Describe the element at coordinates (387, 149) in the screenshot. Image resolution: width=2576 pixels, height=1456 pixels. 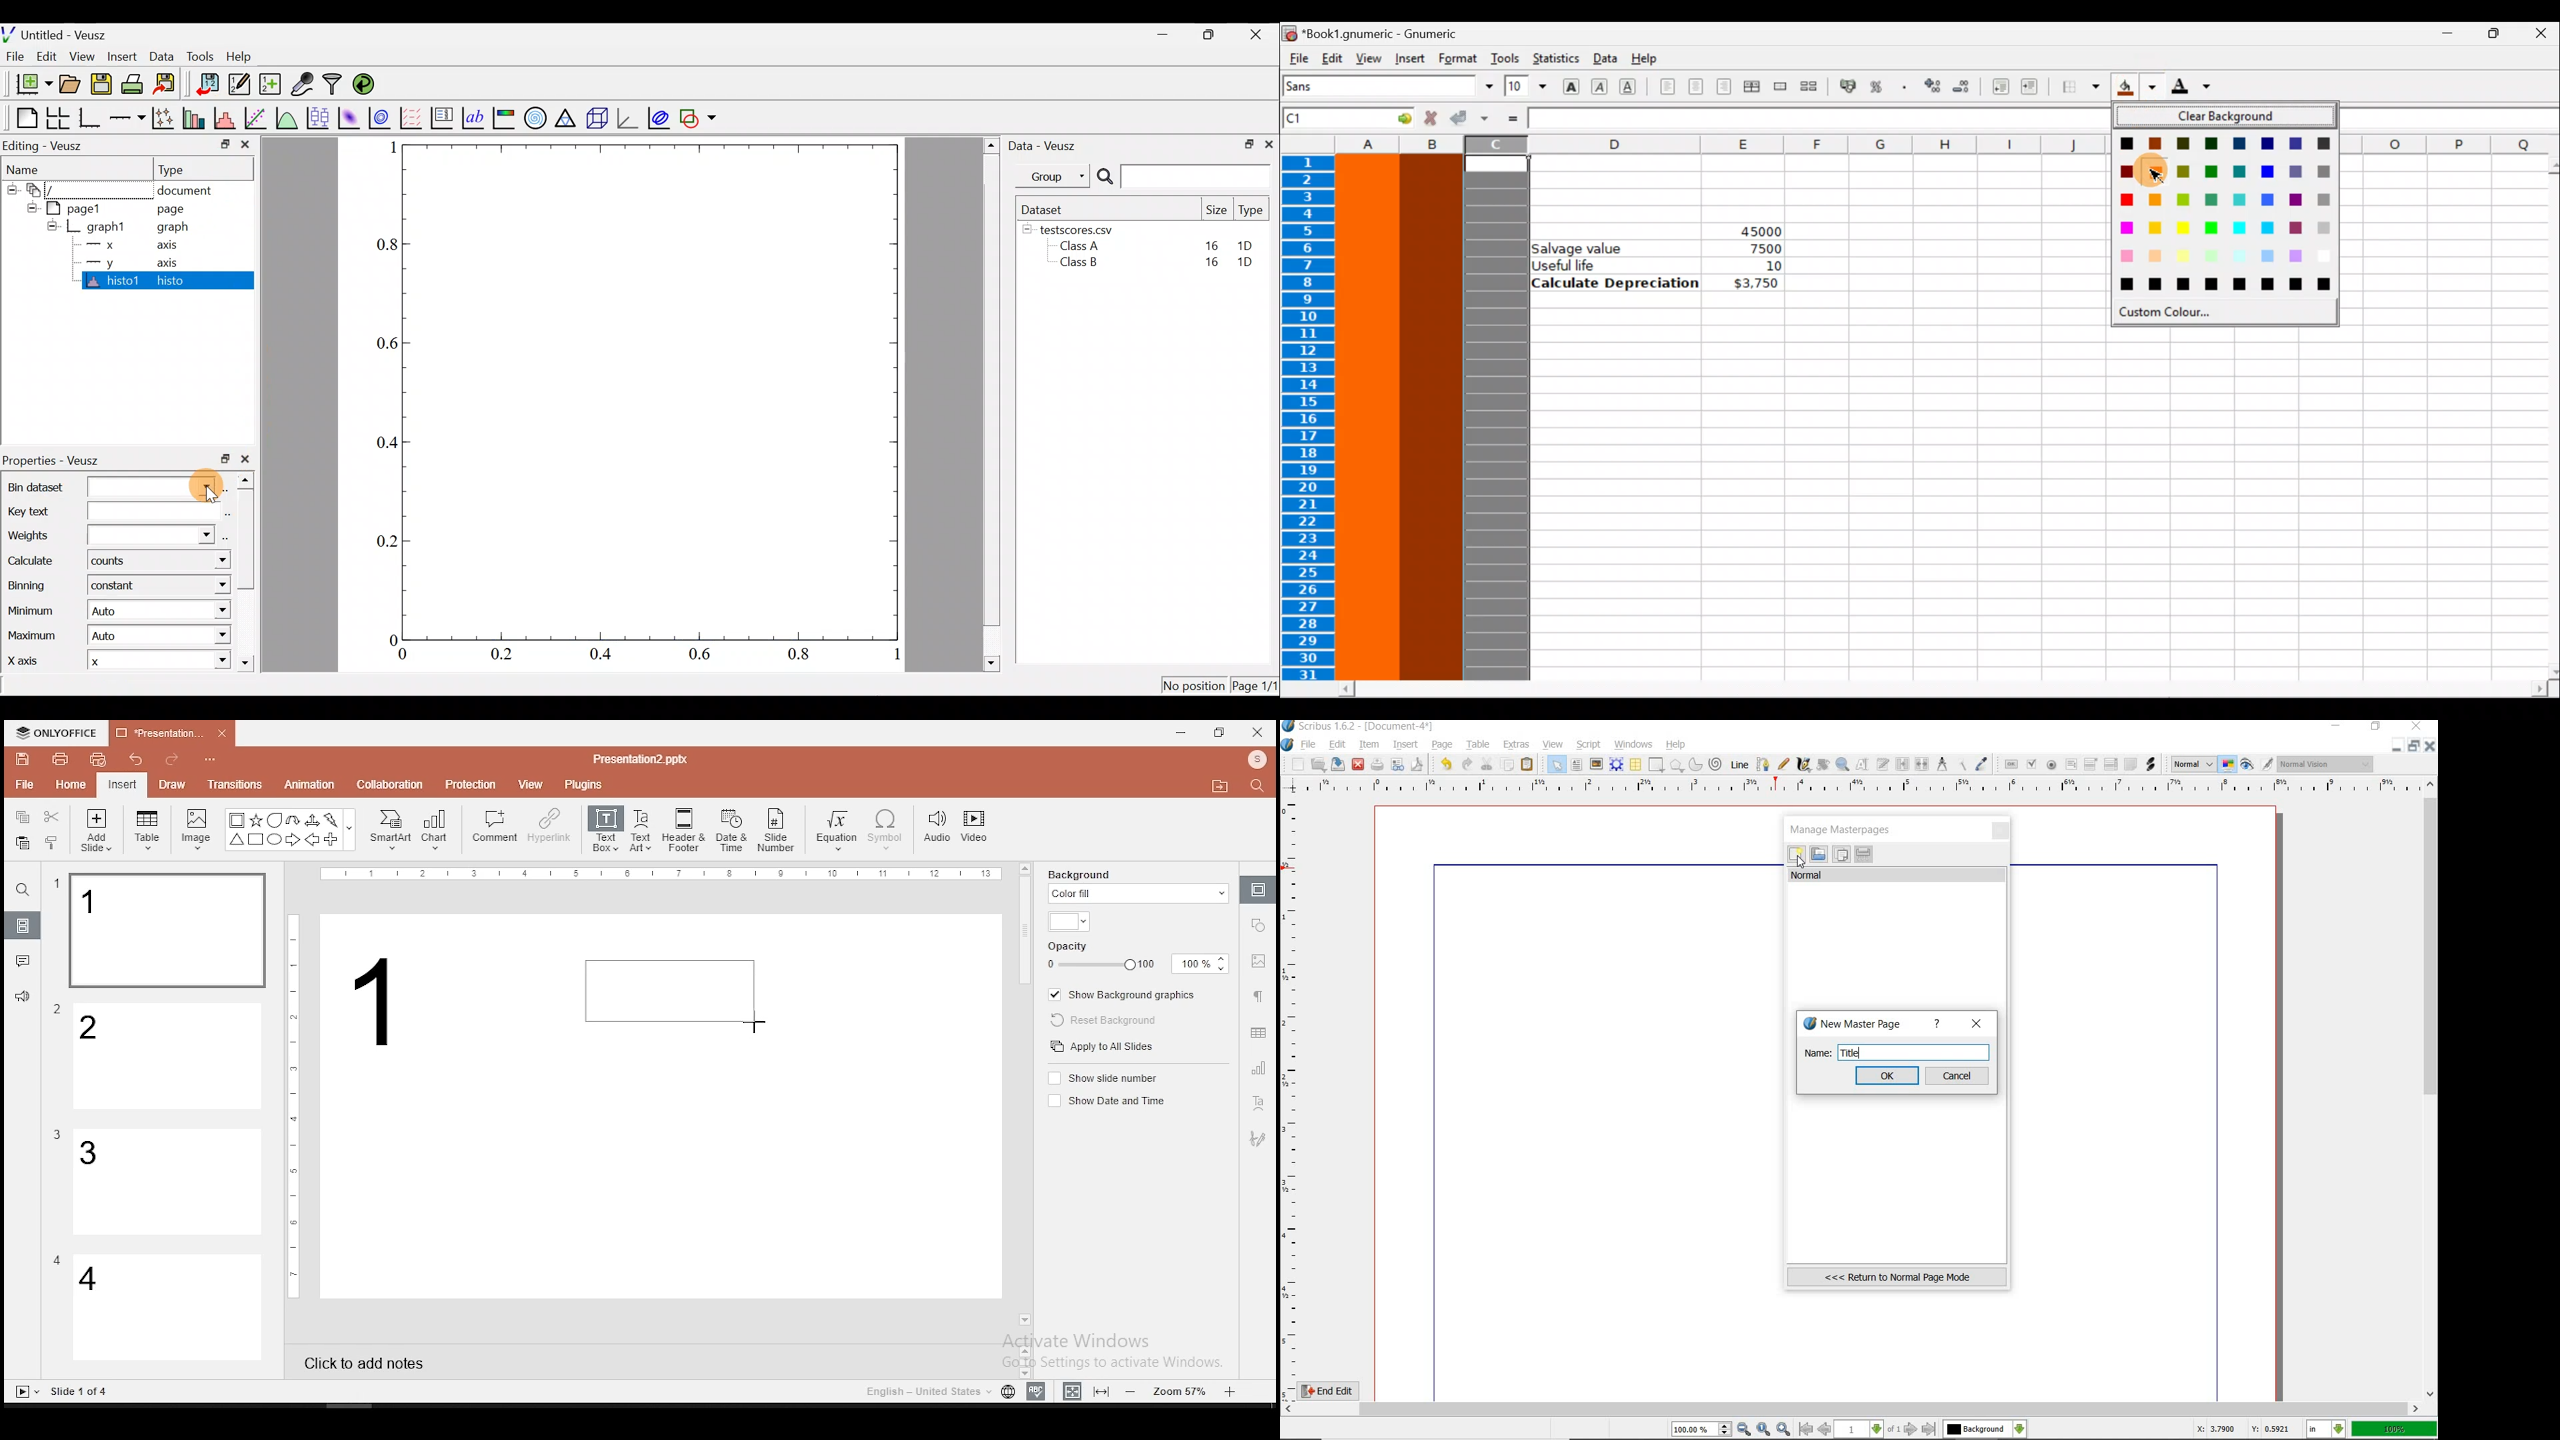
I see `1` at that location.